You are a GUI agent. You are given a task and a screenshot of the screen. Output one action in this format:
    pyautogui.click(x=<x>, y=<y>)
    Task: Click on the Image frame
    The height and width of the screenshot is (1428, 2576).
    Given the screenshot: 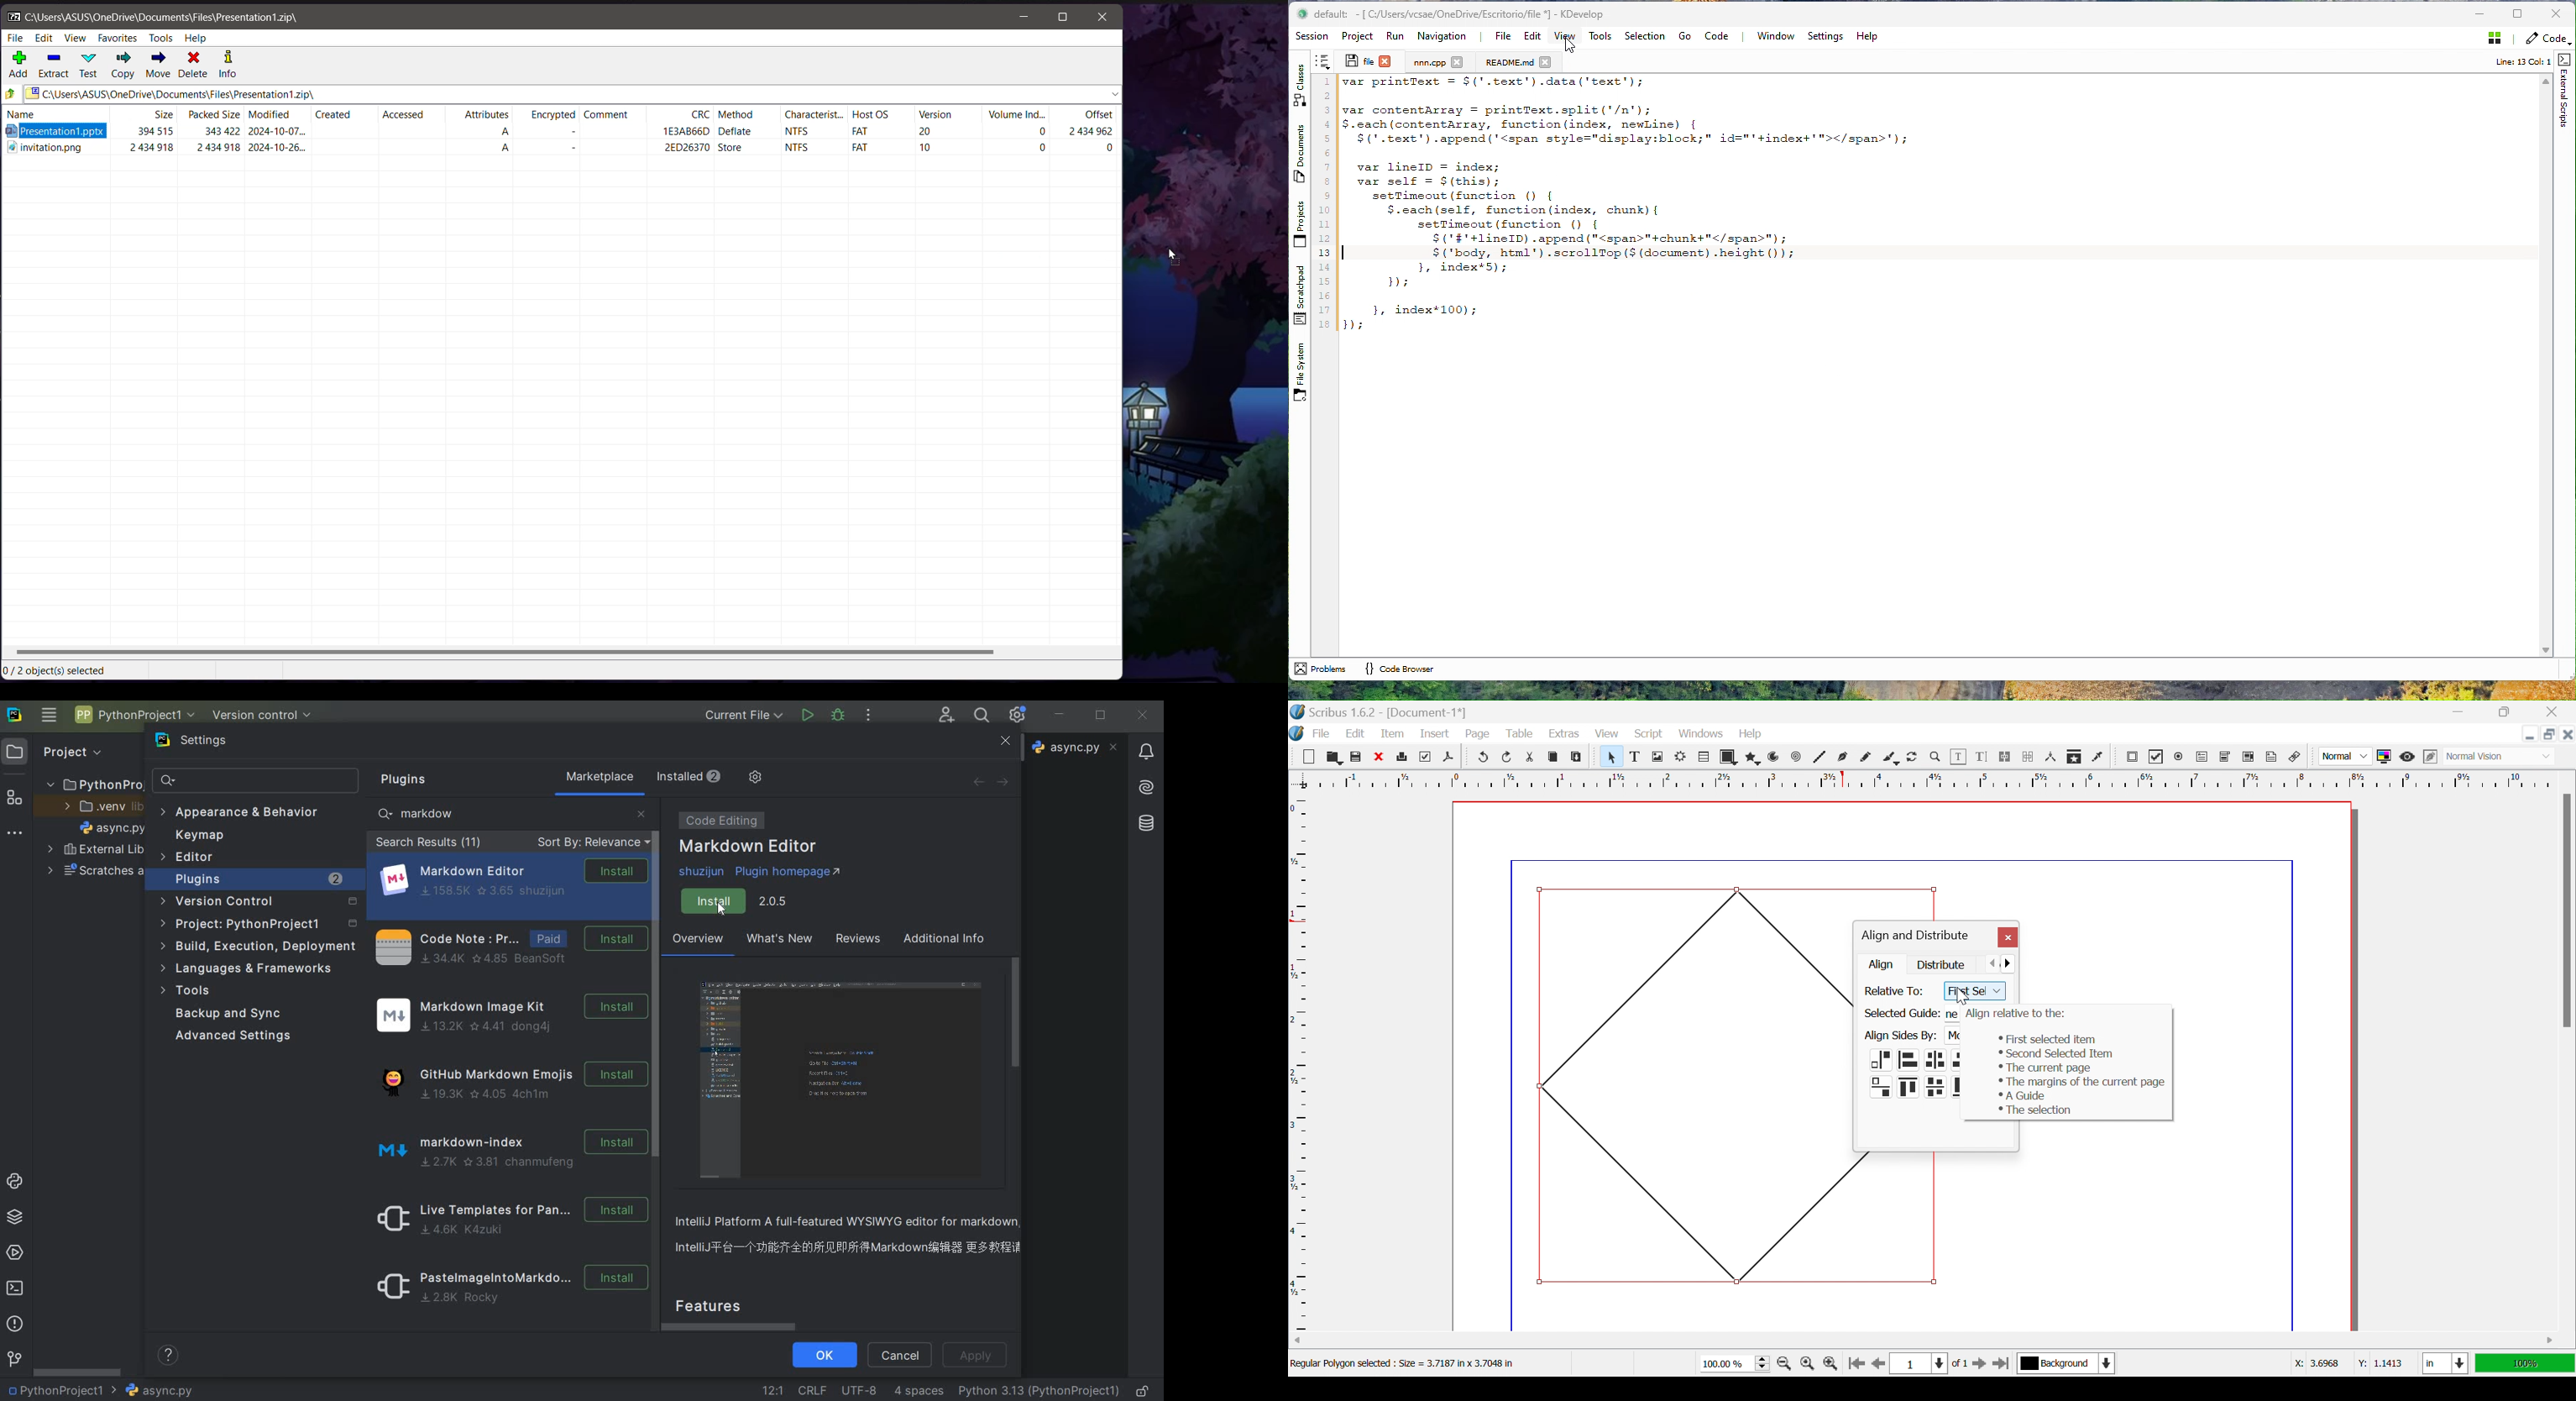 What is the action you would take?
    pyautogui.click(x=1659, y=756)
    